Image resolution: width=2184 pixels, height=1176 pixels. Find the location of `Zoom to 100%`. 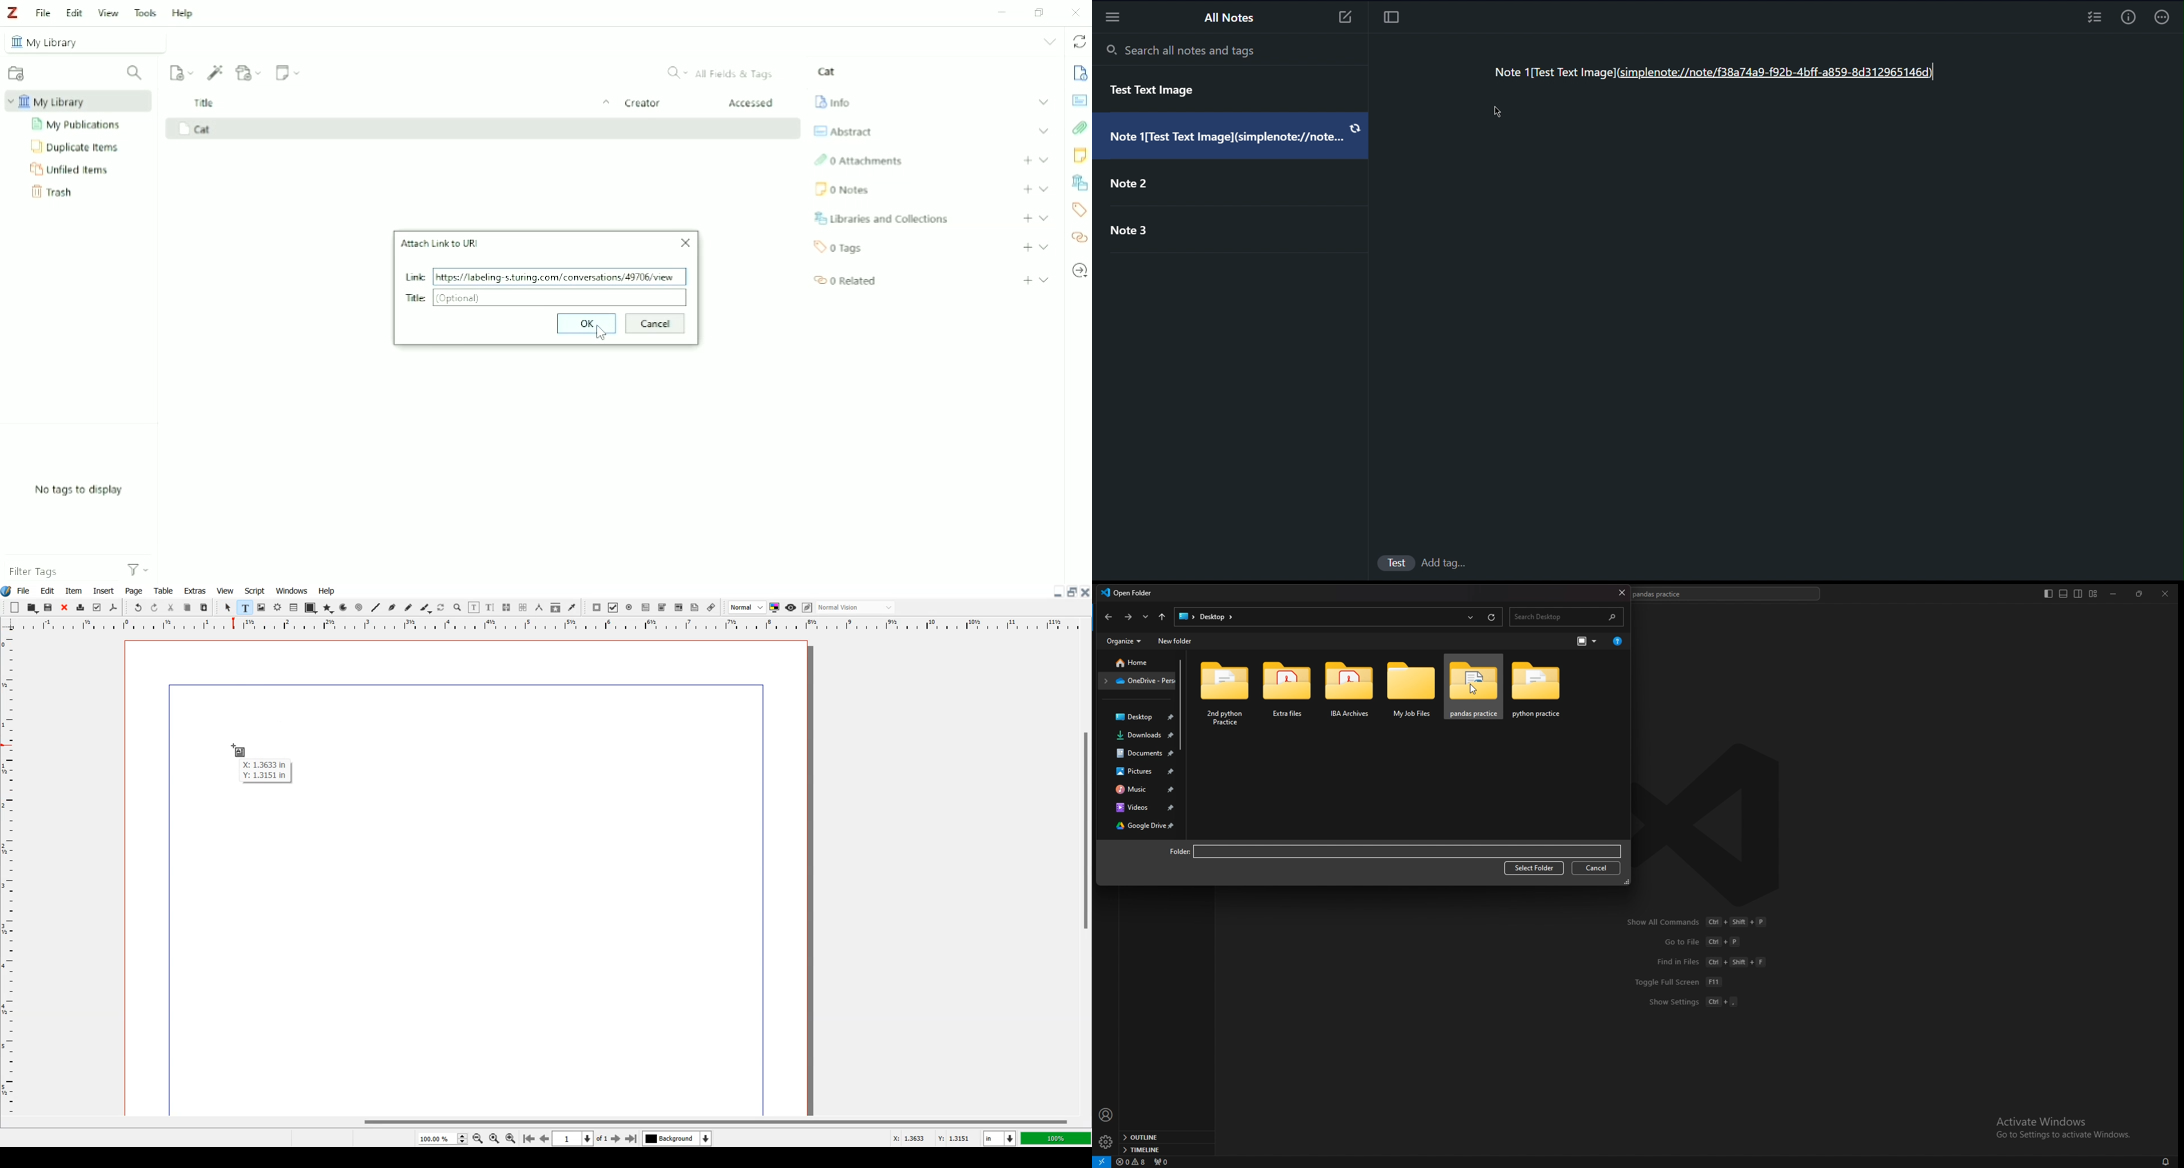

Zoom to 100% is located at coordinates (494, 1139).